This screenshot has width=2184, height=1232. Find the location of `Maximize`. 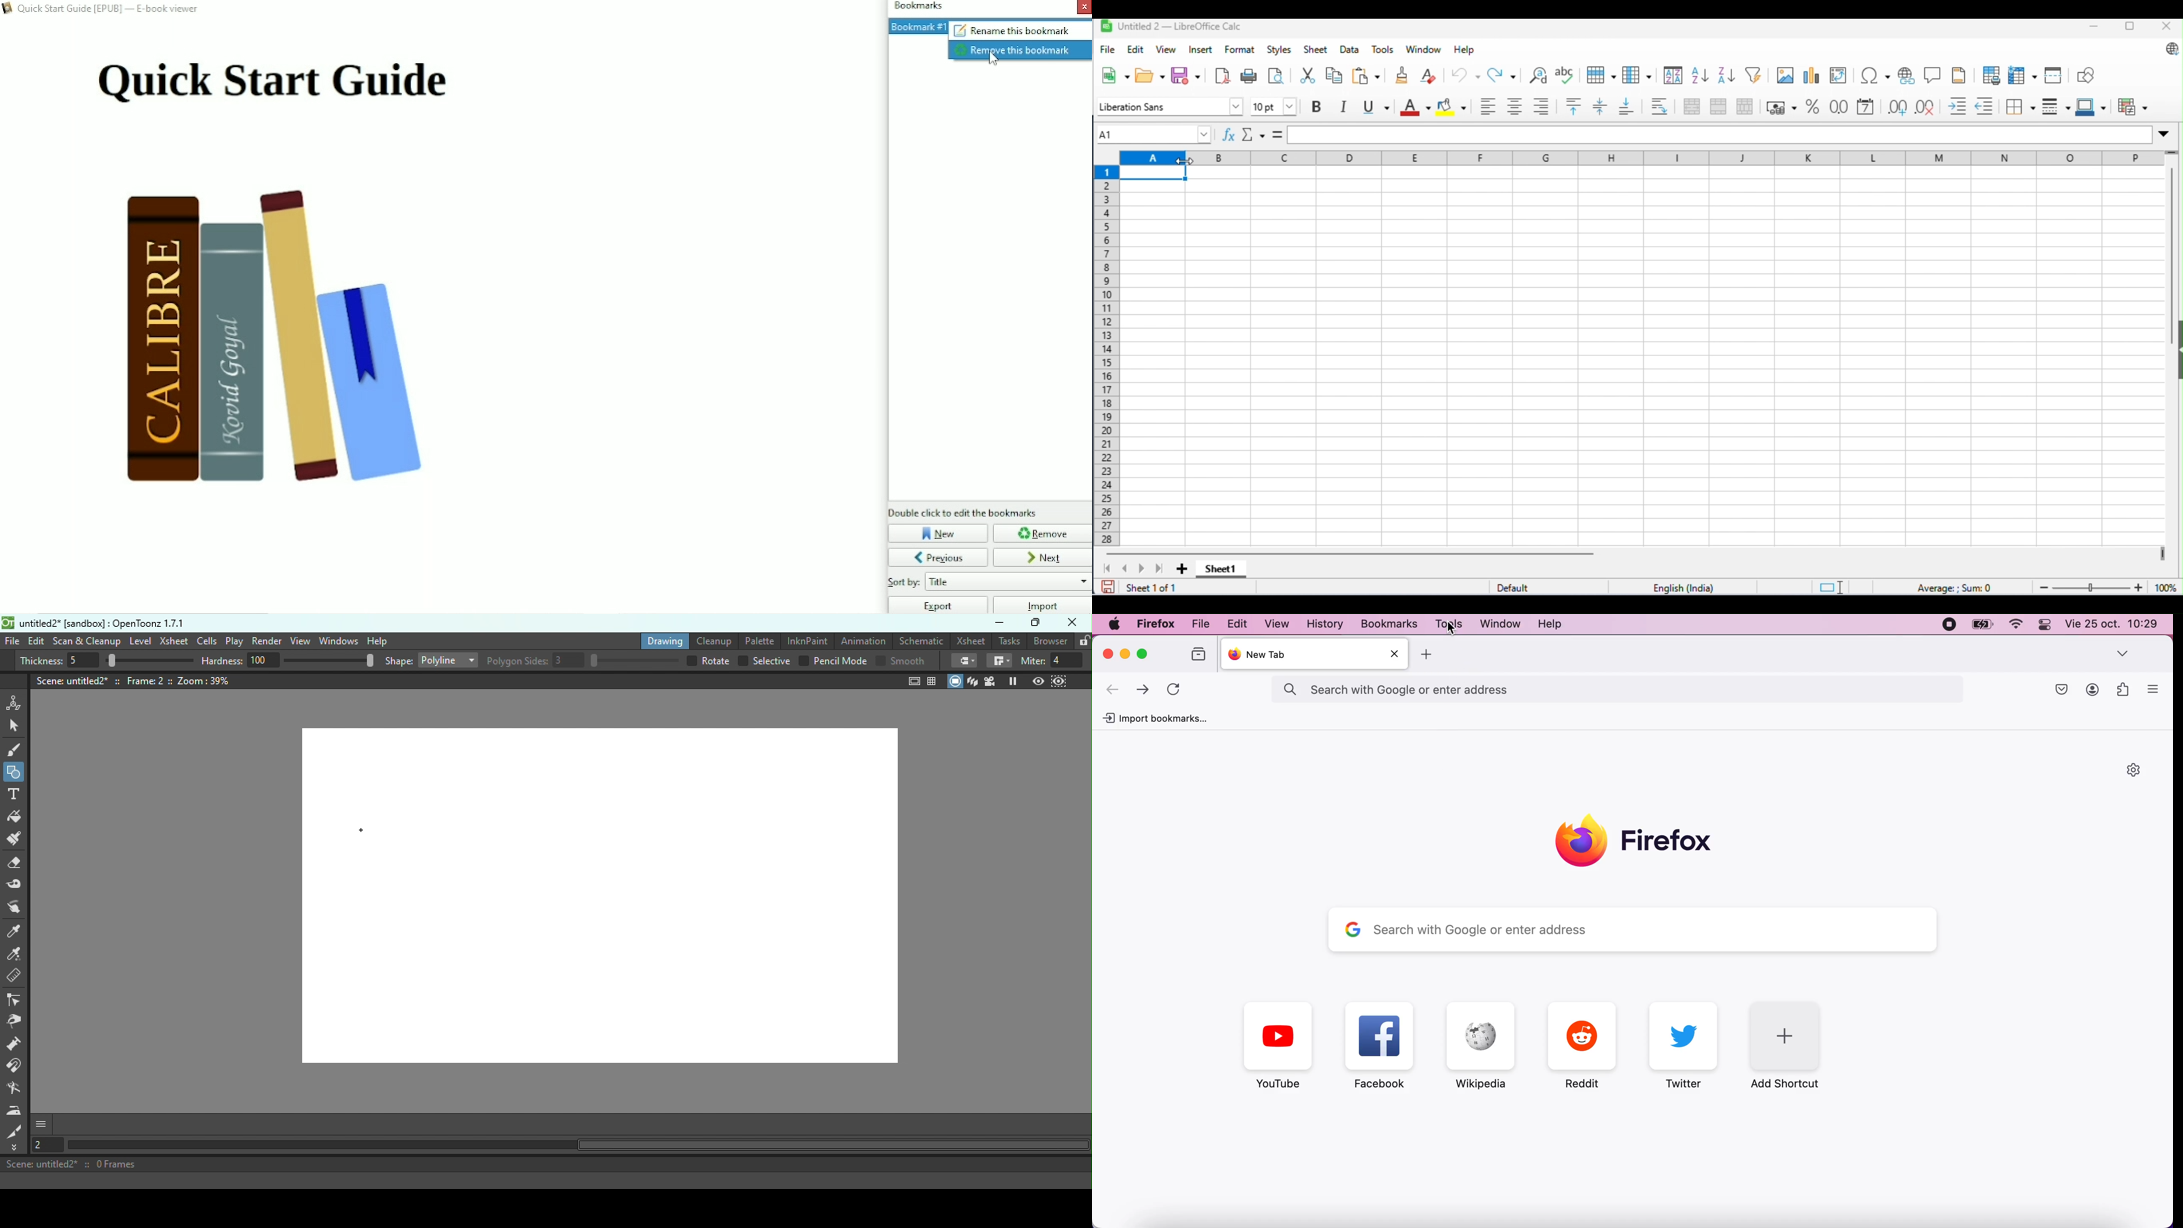

Maximize is located at coordinates (1142, 654).